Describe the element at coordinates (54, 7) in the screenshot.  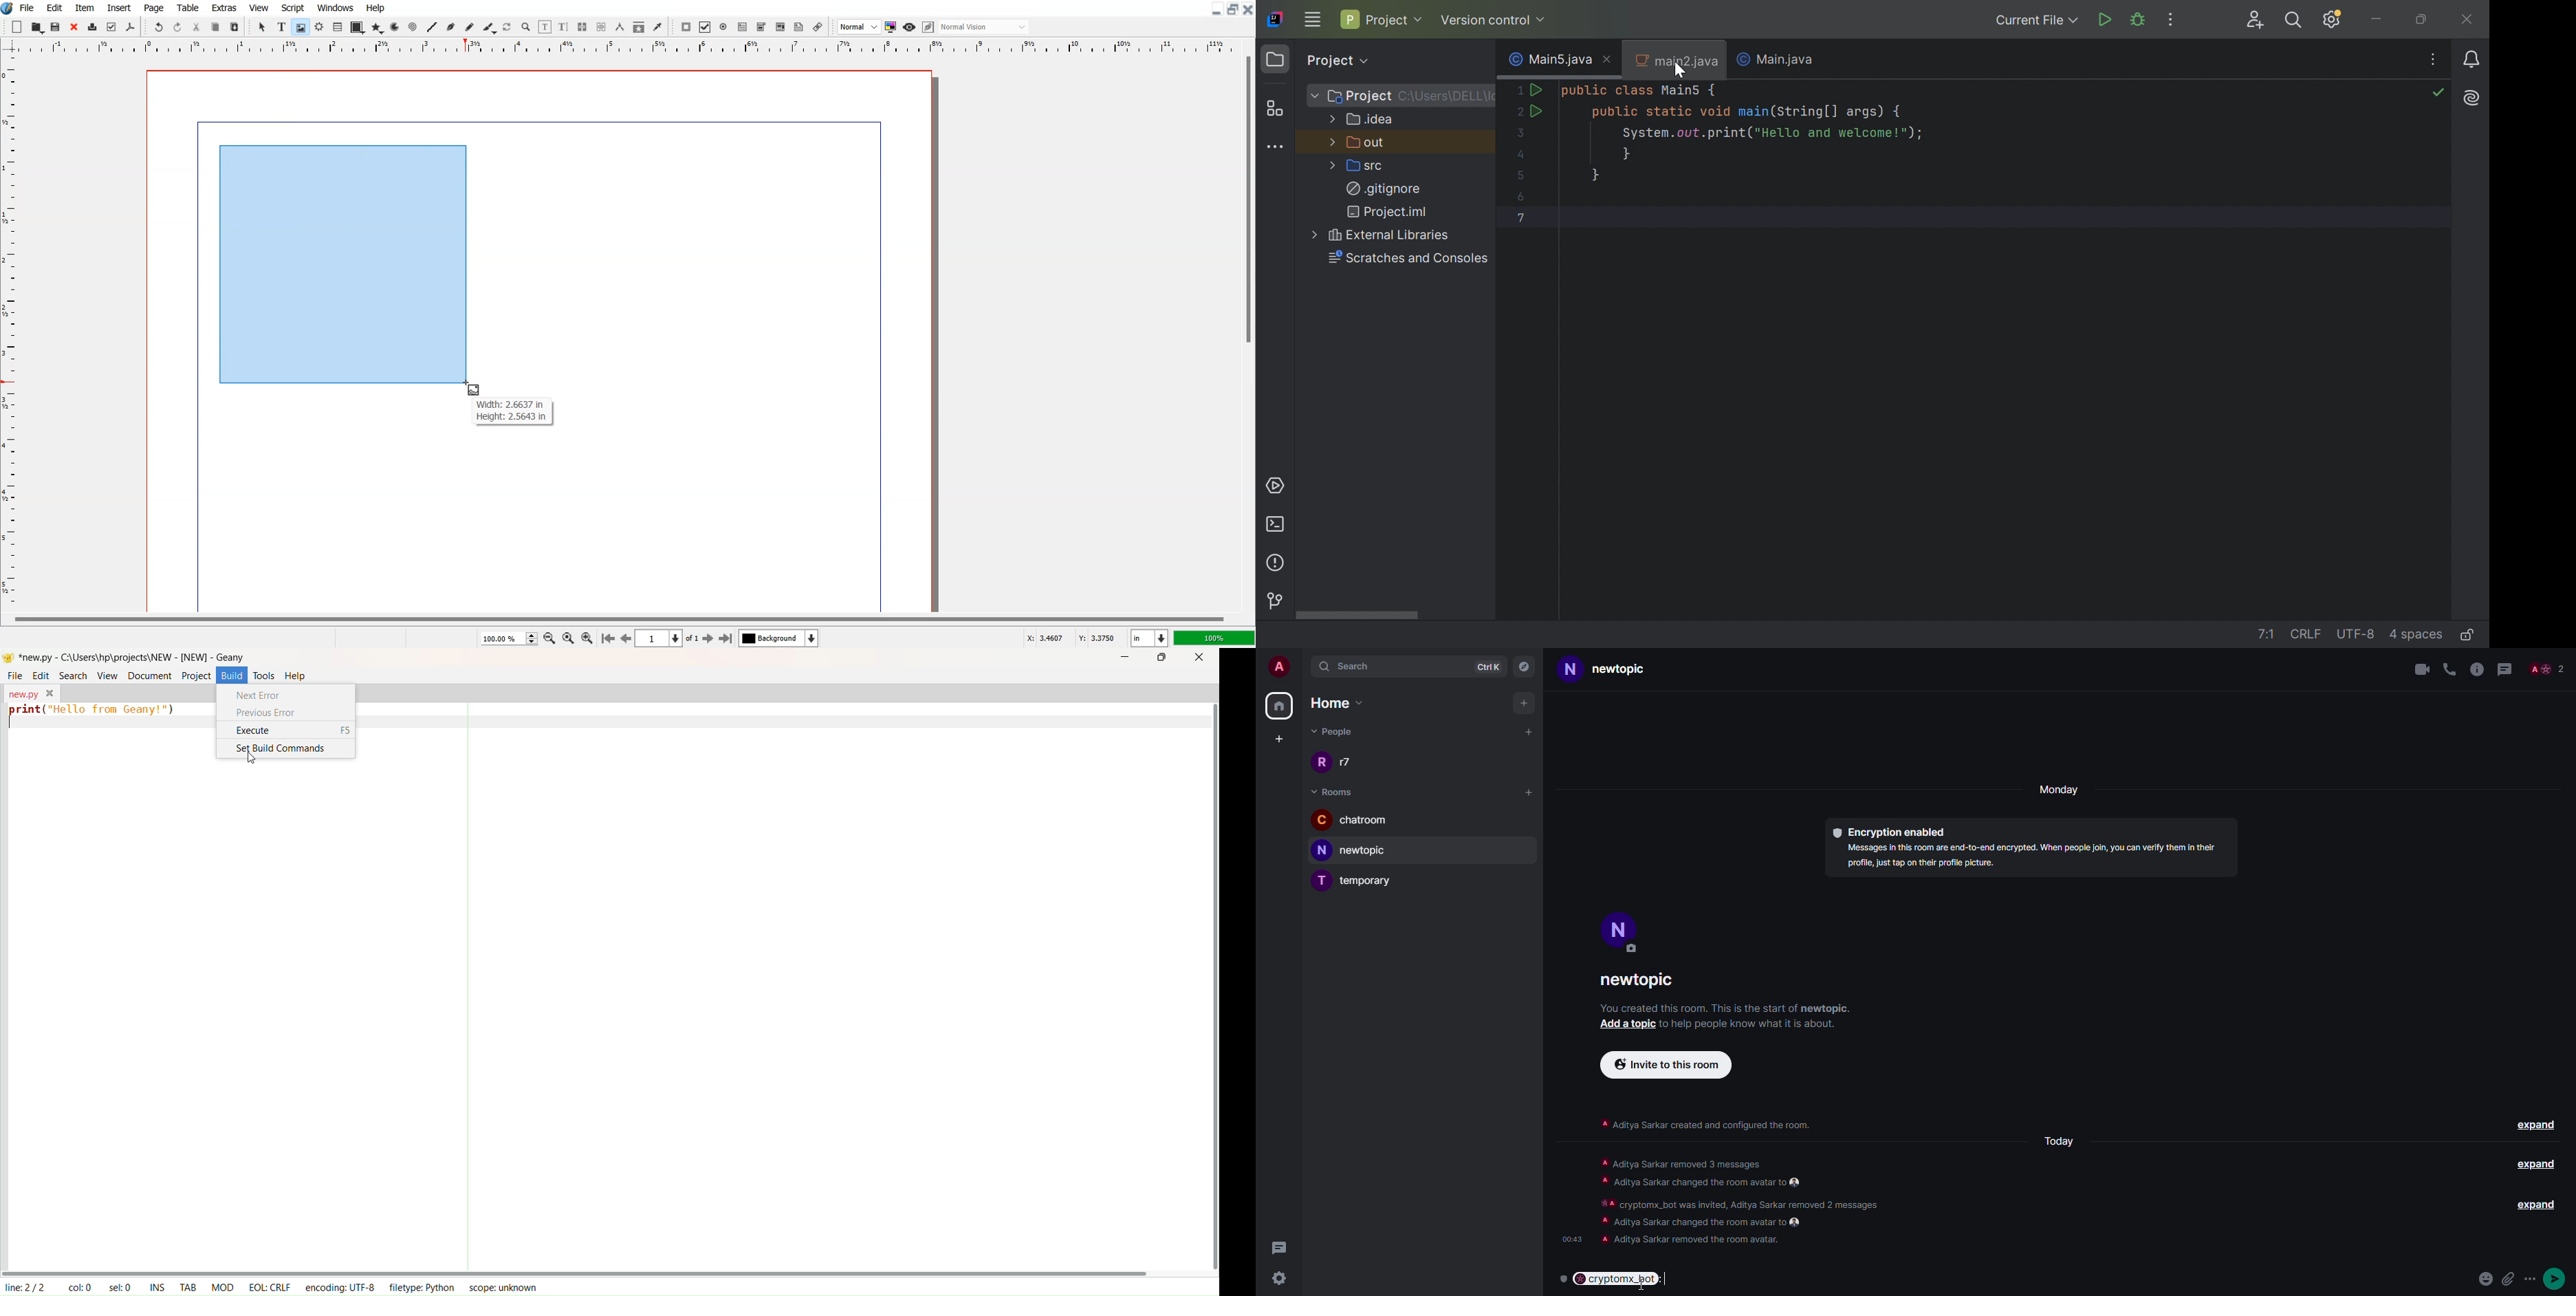
I see `Edit` at that location.